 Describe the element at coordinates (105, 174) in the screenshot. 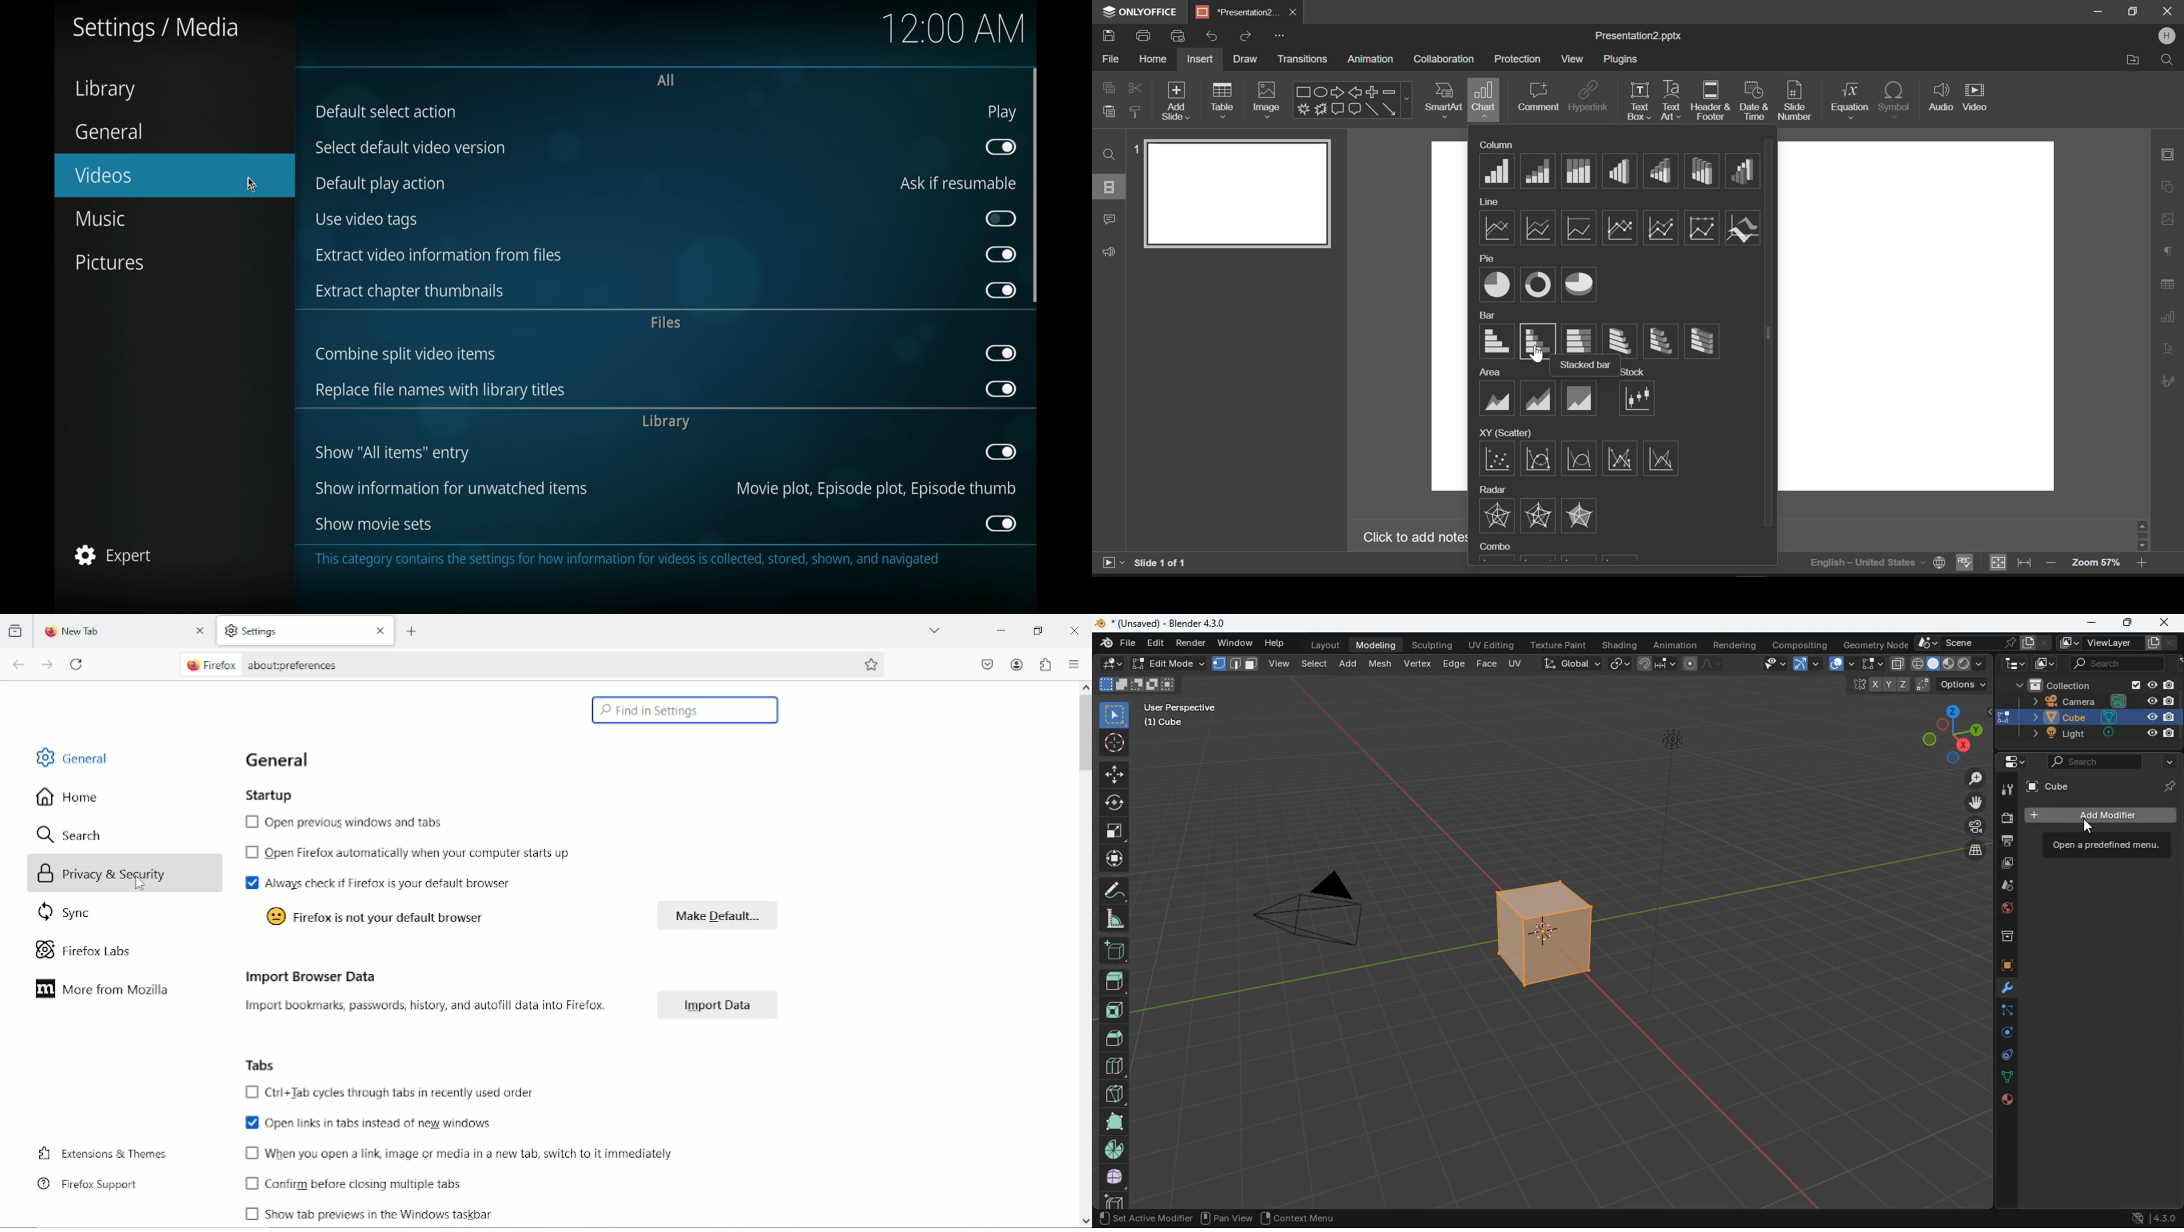

I see `videos` at that location.